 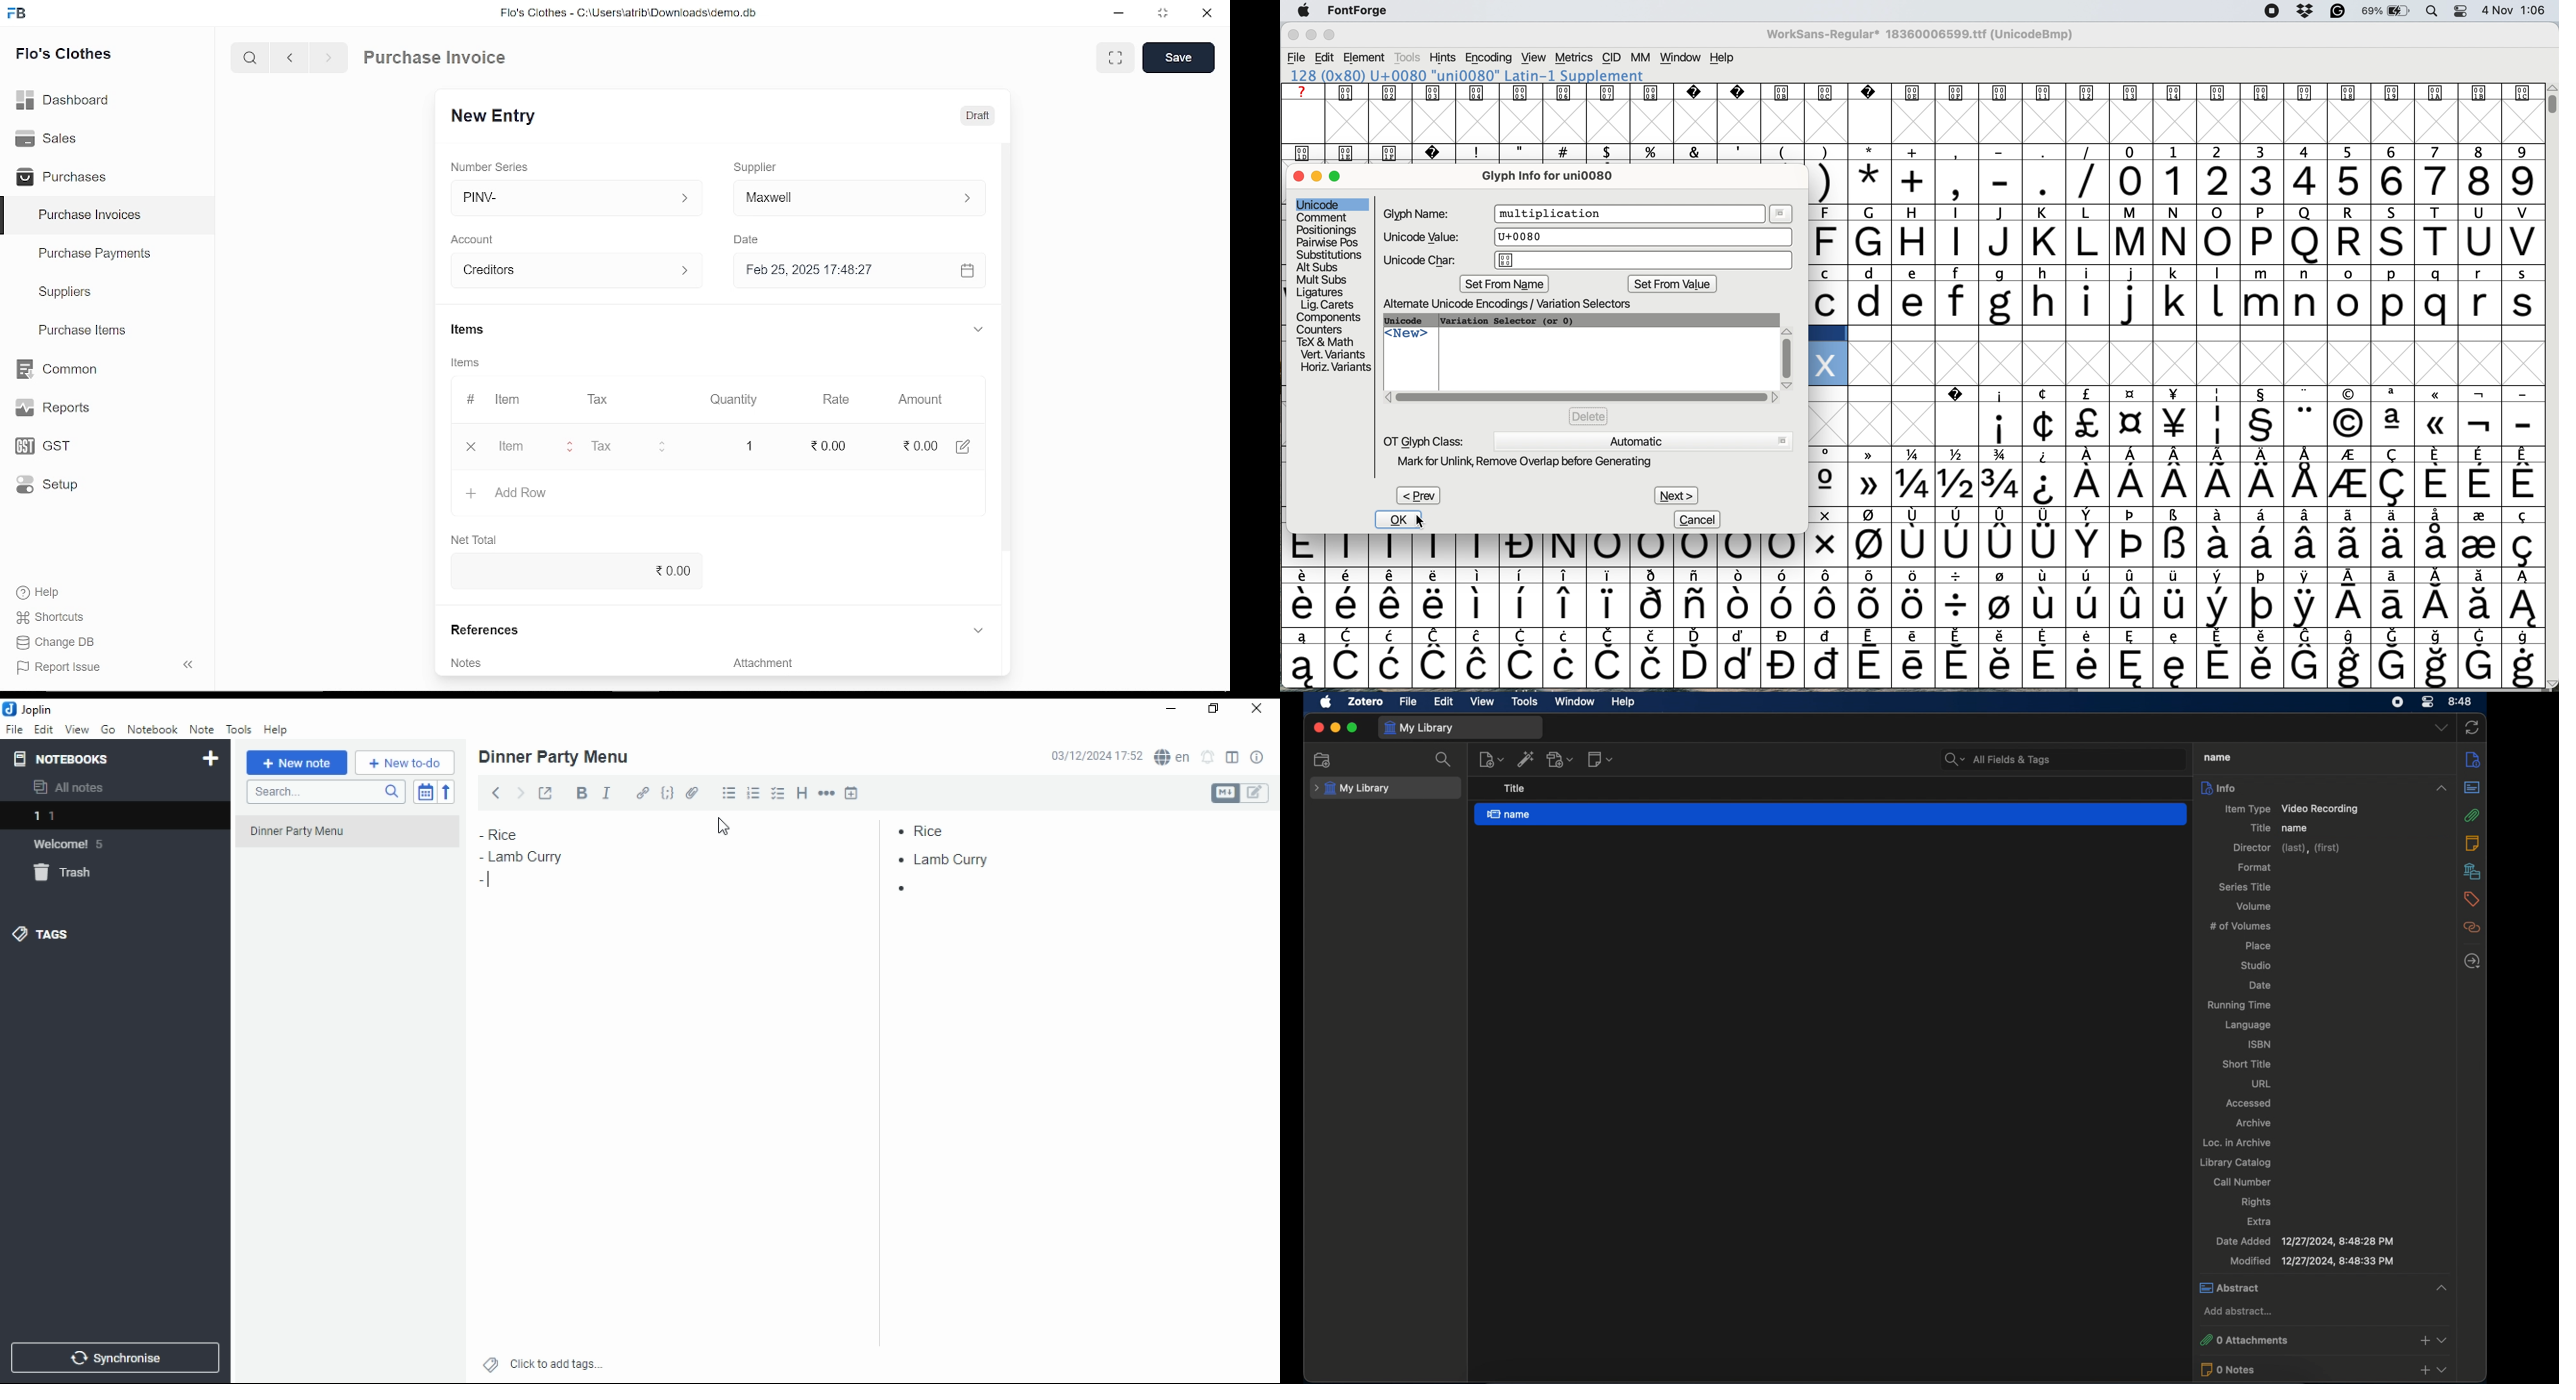 I want to click on info, so click(x=2474, y=761).